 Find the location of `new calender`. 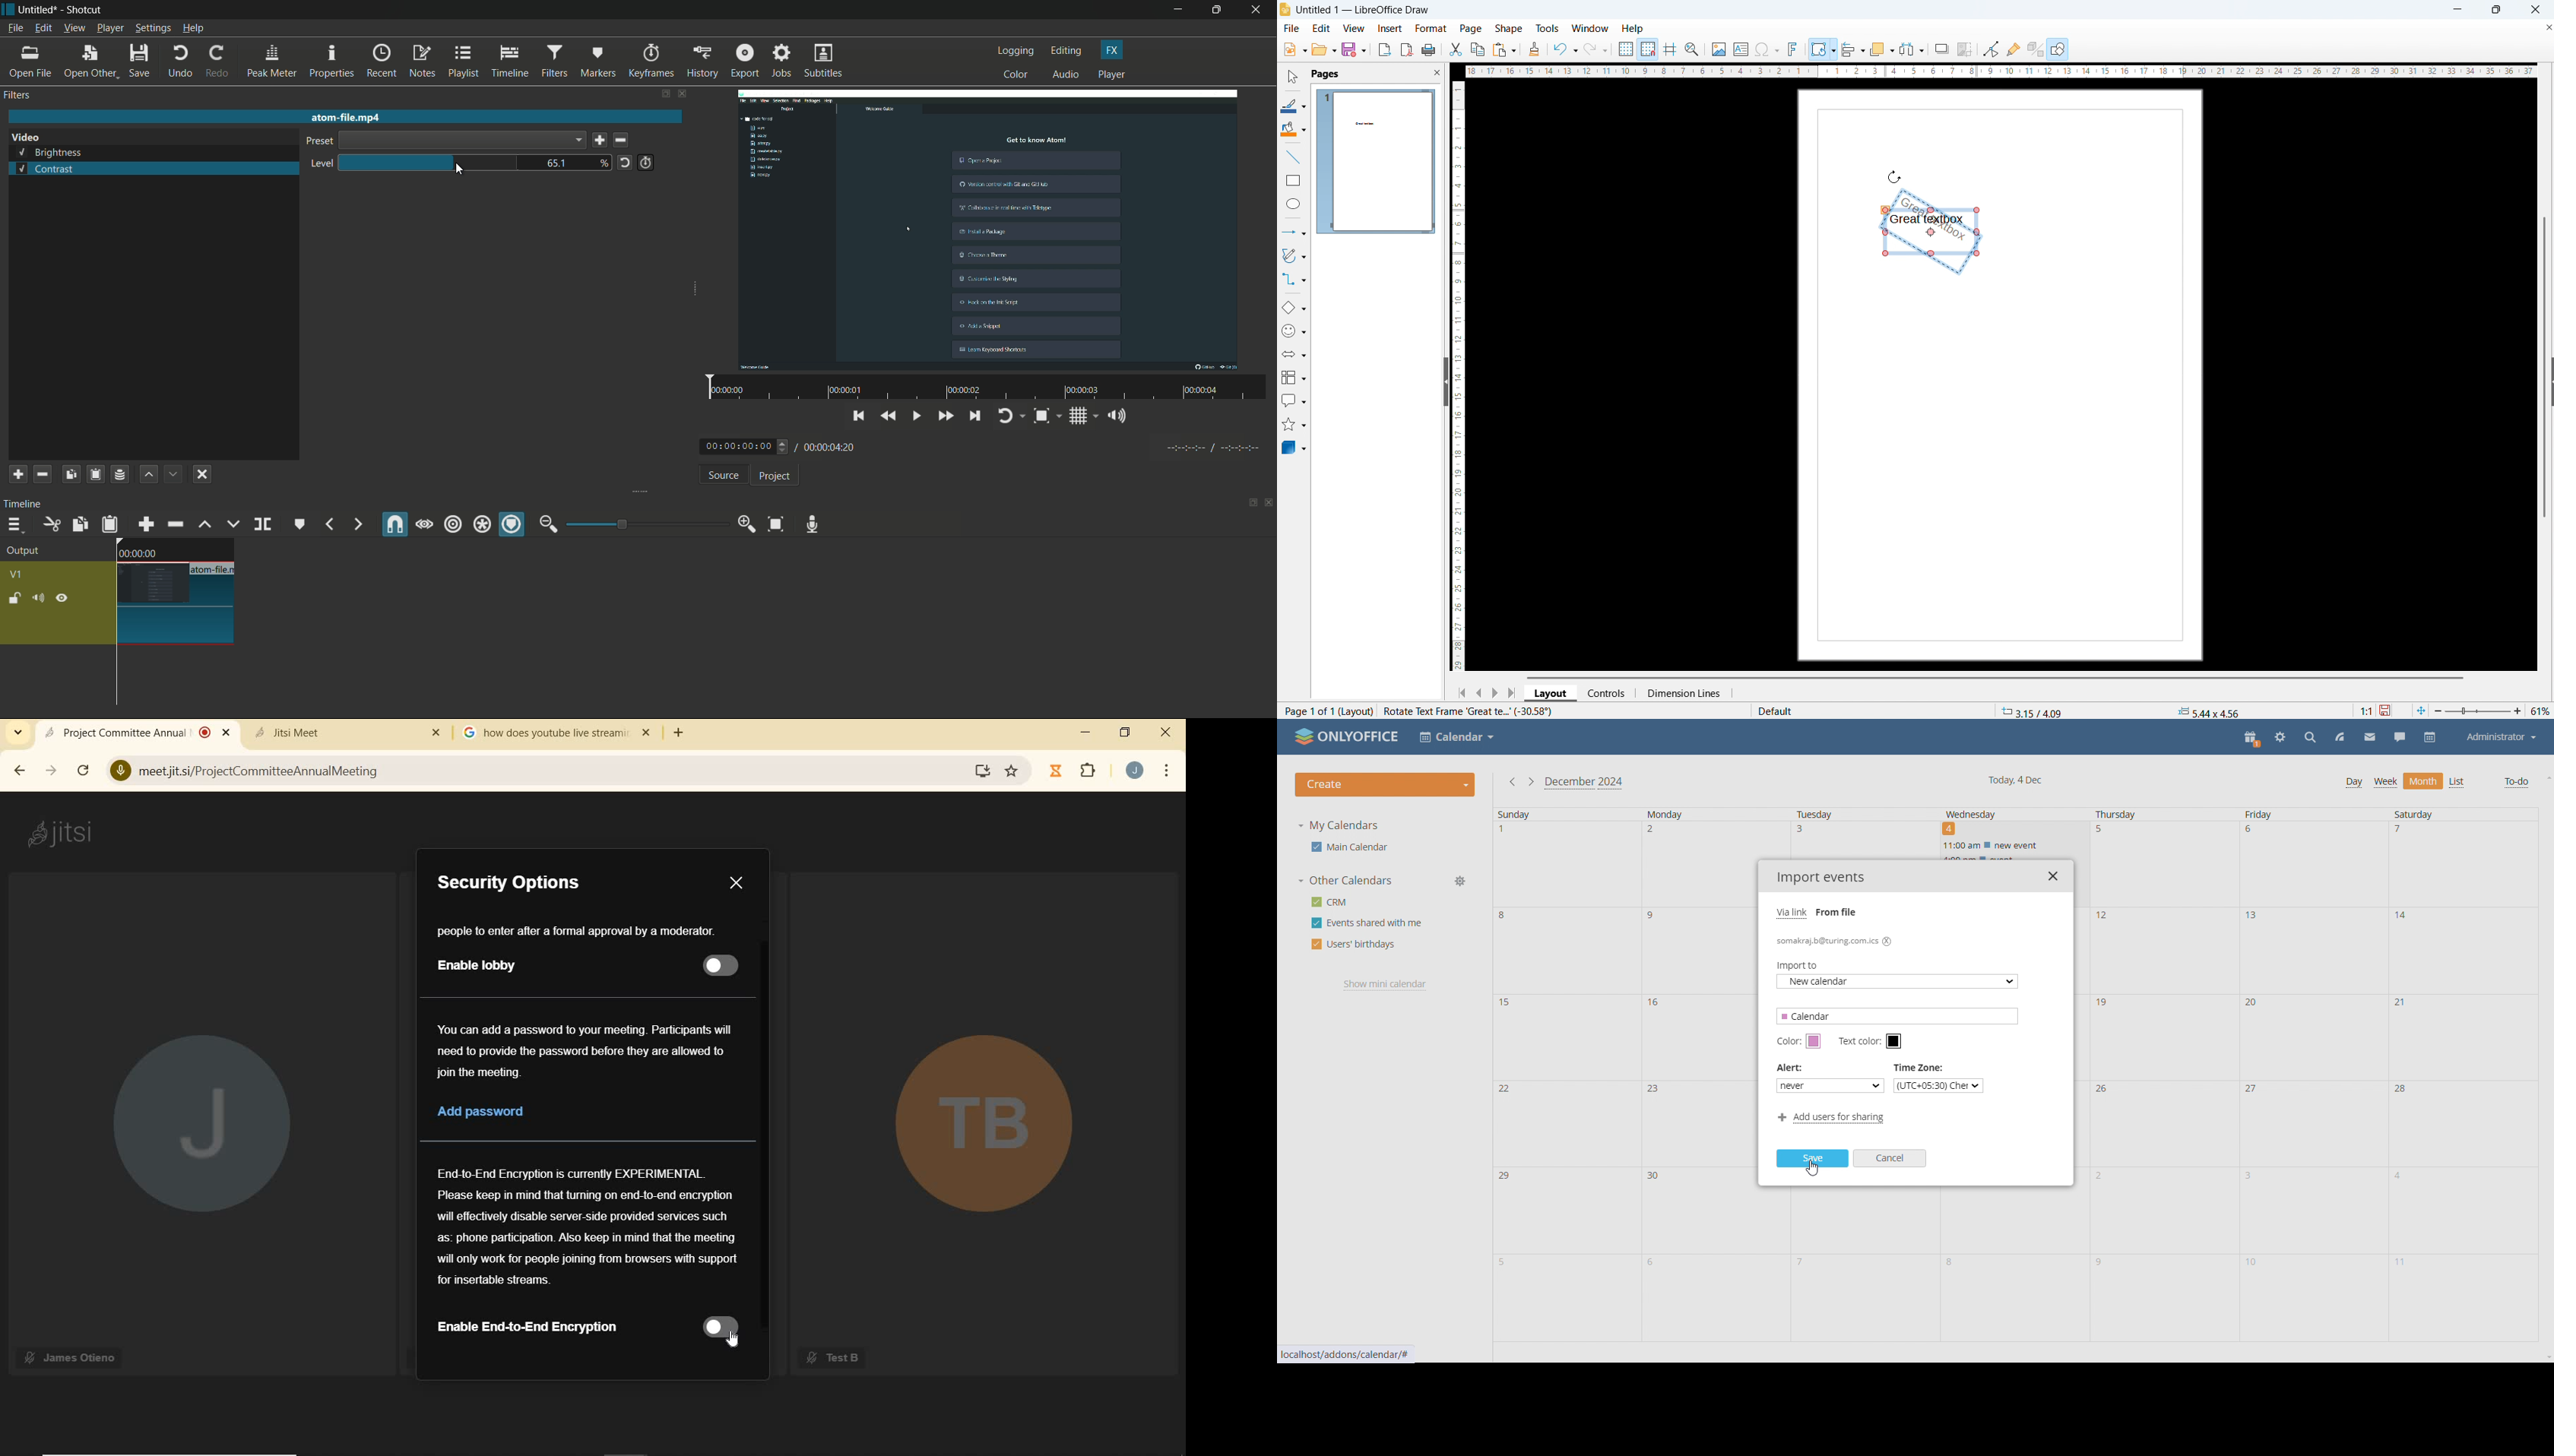

new calender is located at coordinates (1898, 983).